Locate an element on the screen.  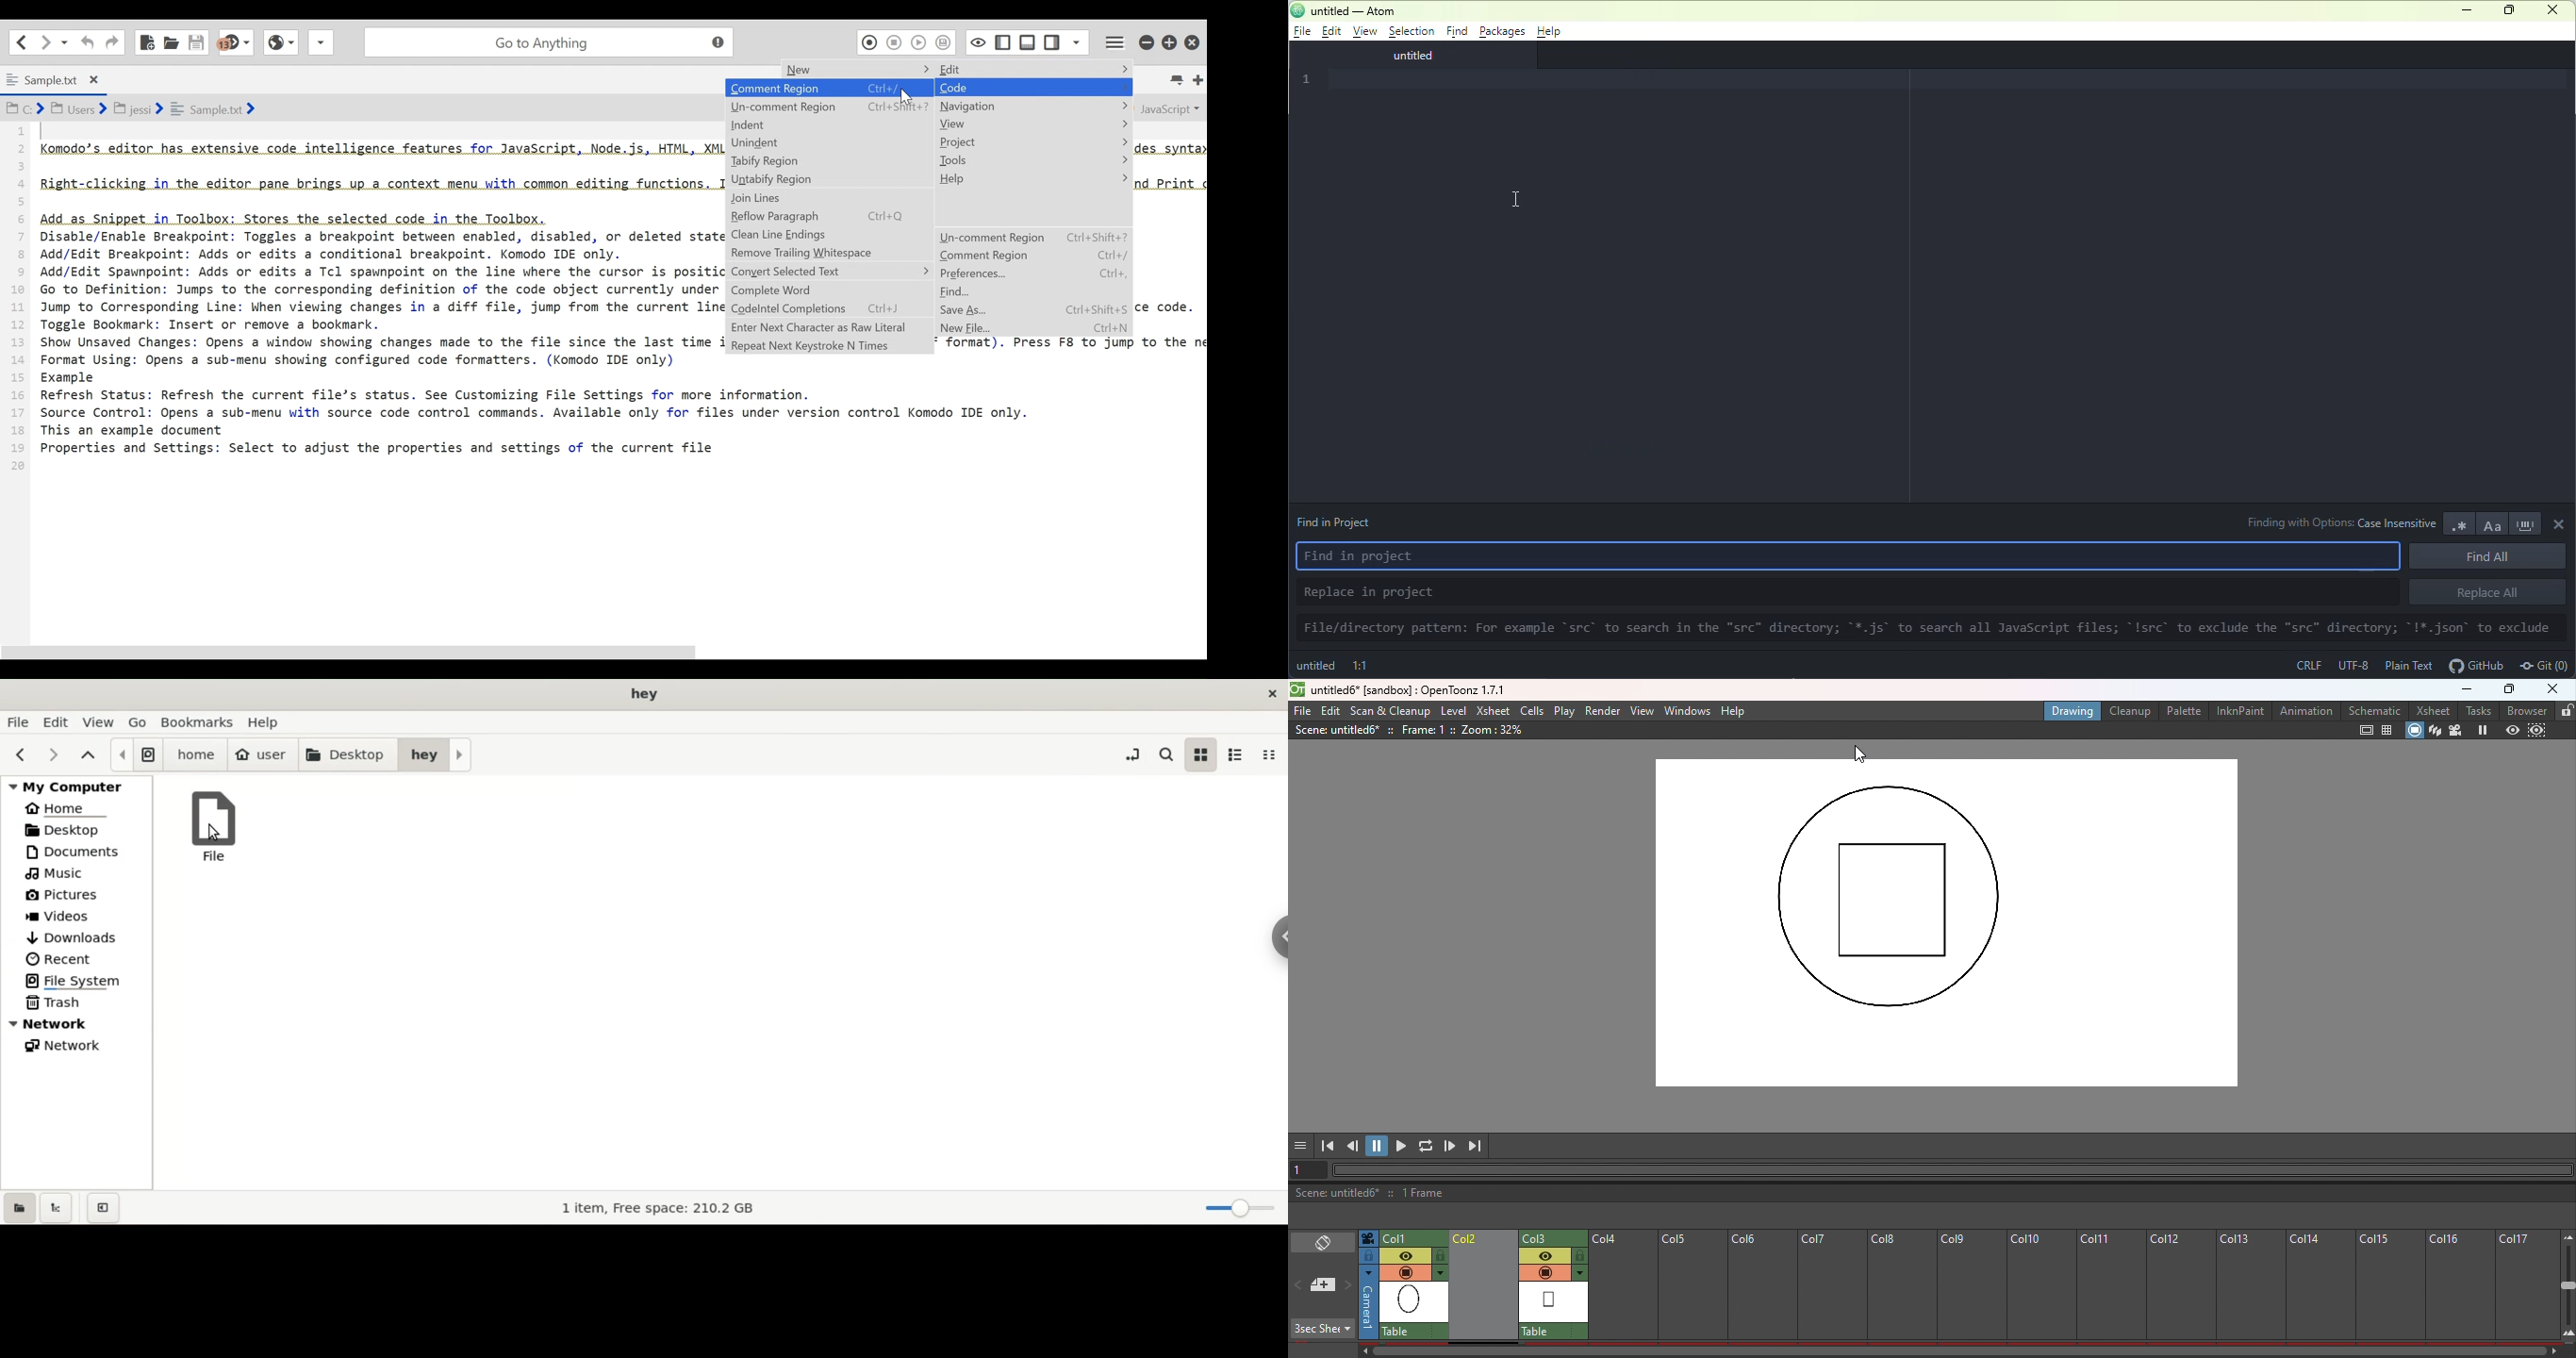
Previous memo is located at coordinates (1300, 1286).